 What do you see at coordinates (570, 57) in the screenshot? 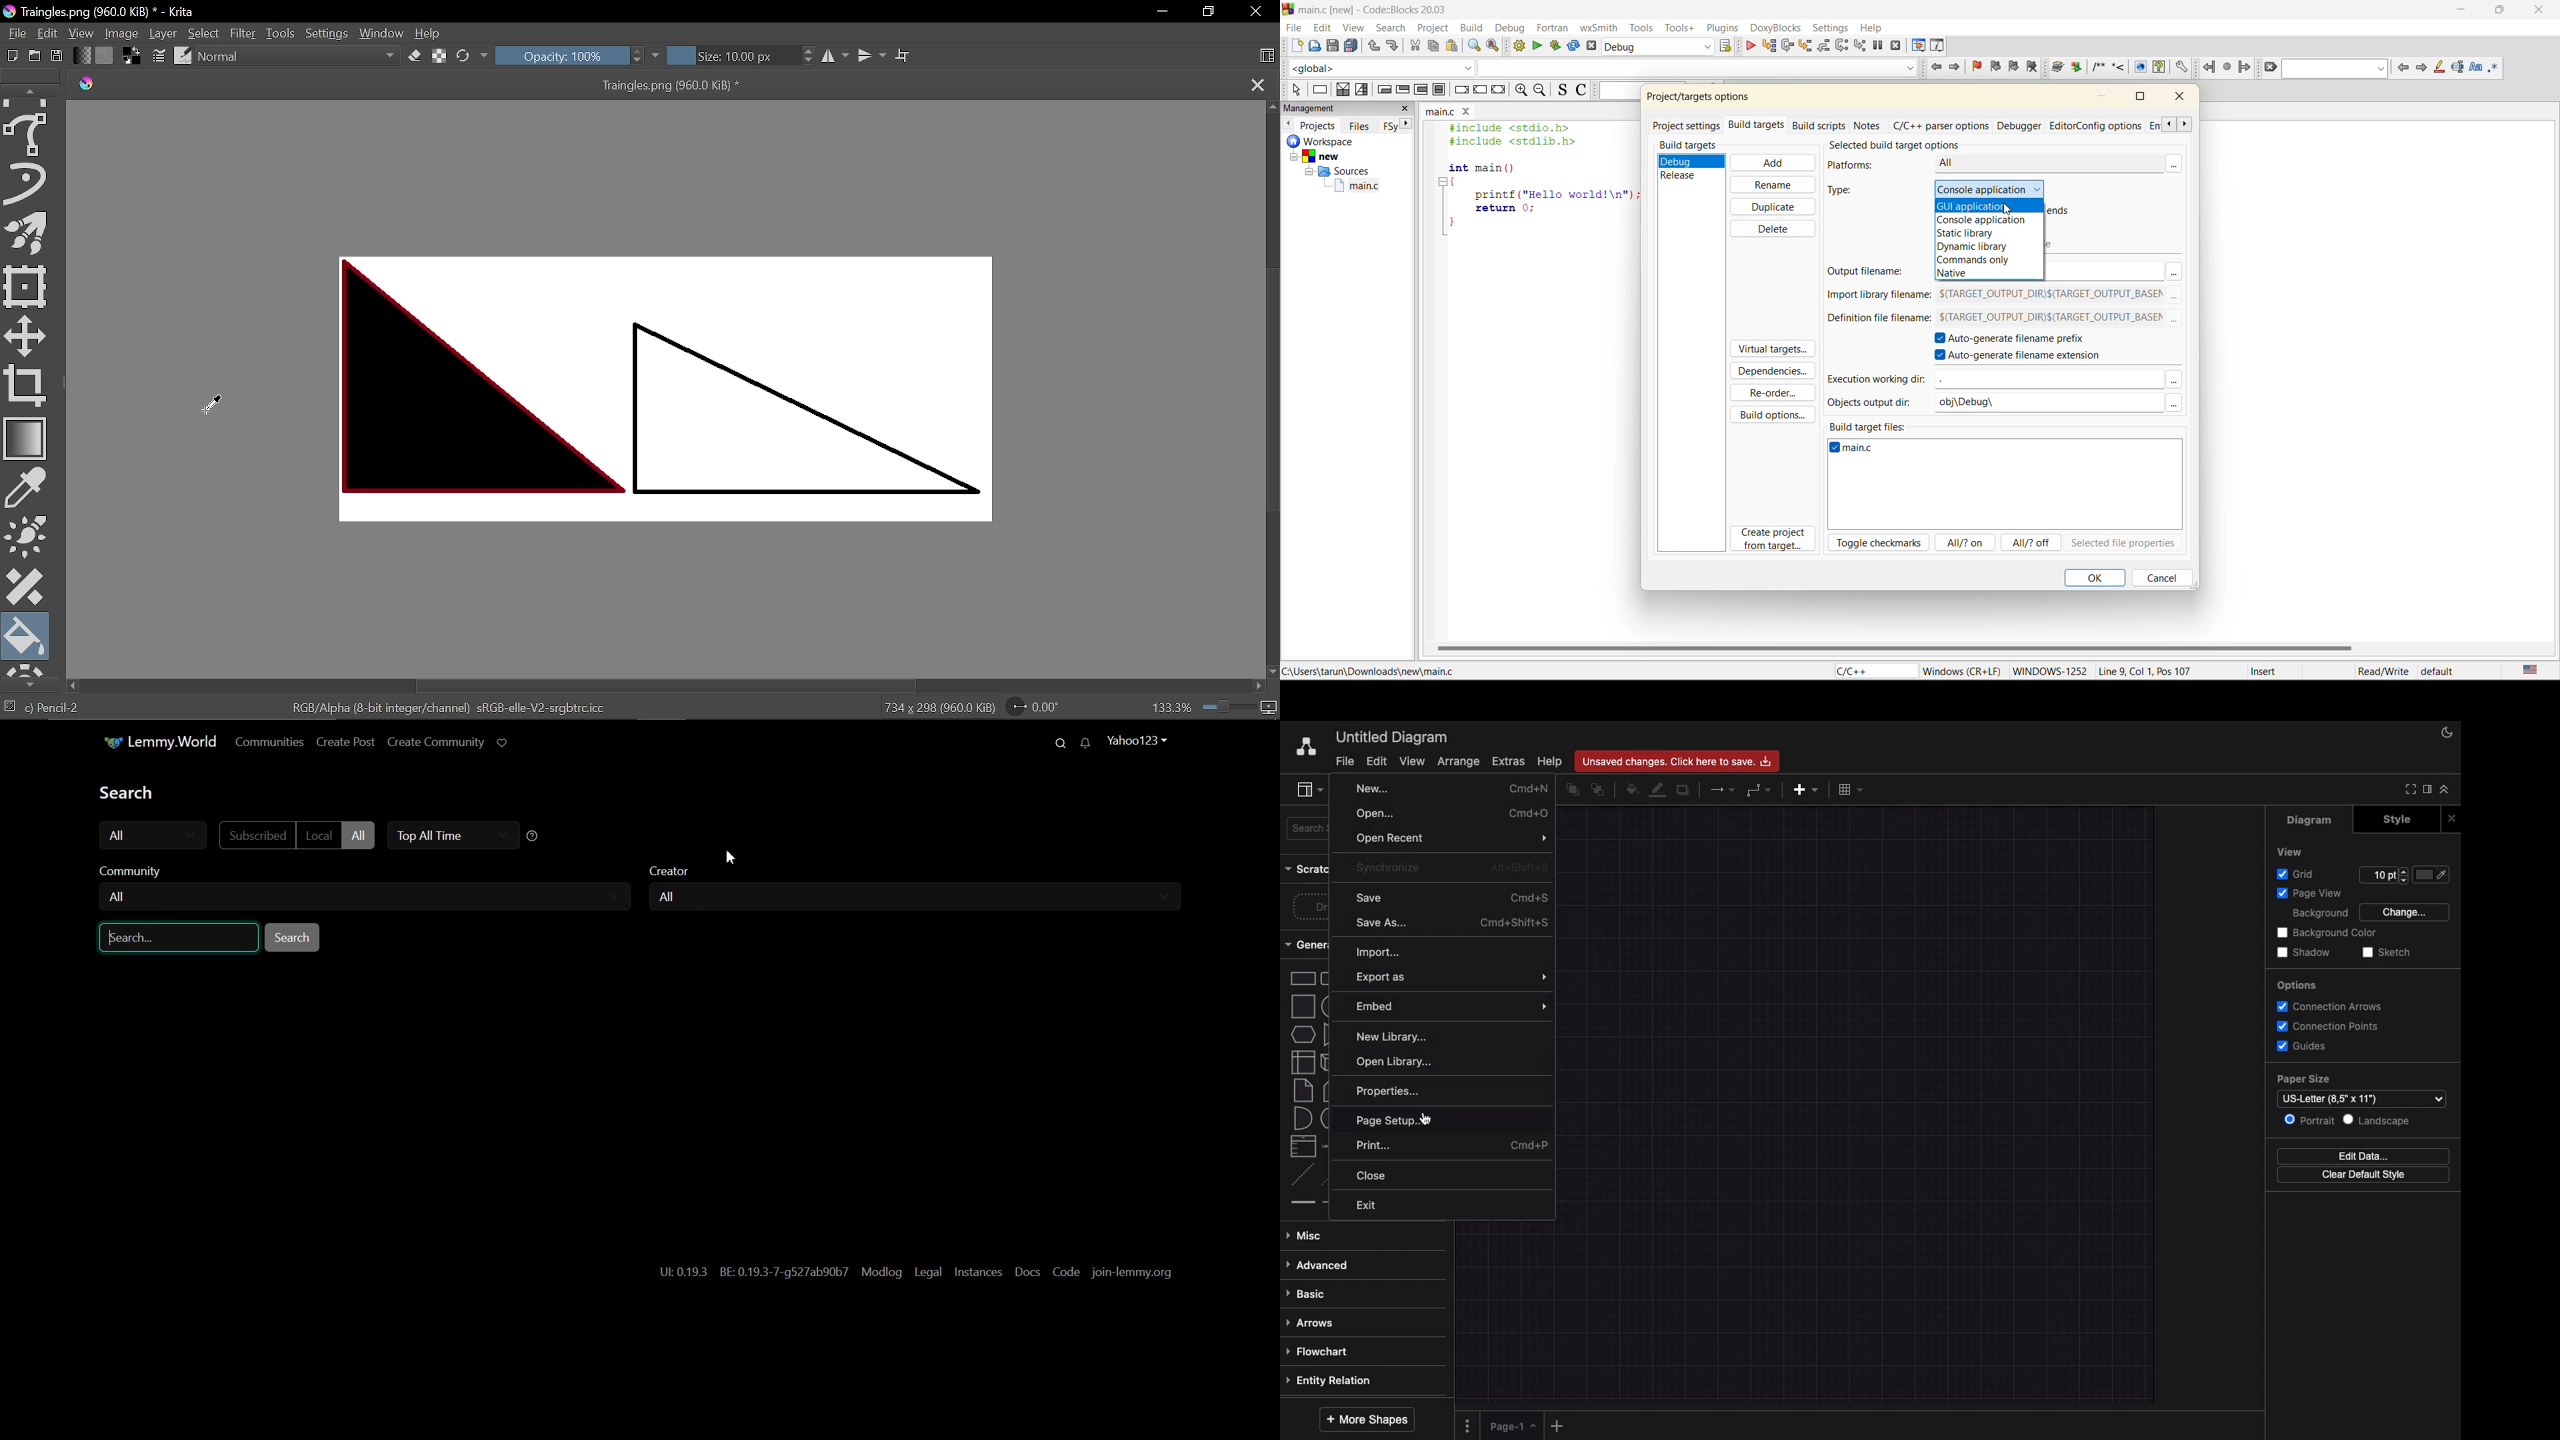
I see `Opacity: 100%` at bounding box center [570, 57].